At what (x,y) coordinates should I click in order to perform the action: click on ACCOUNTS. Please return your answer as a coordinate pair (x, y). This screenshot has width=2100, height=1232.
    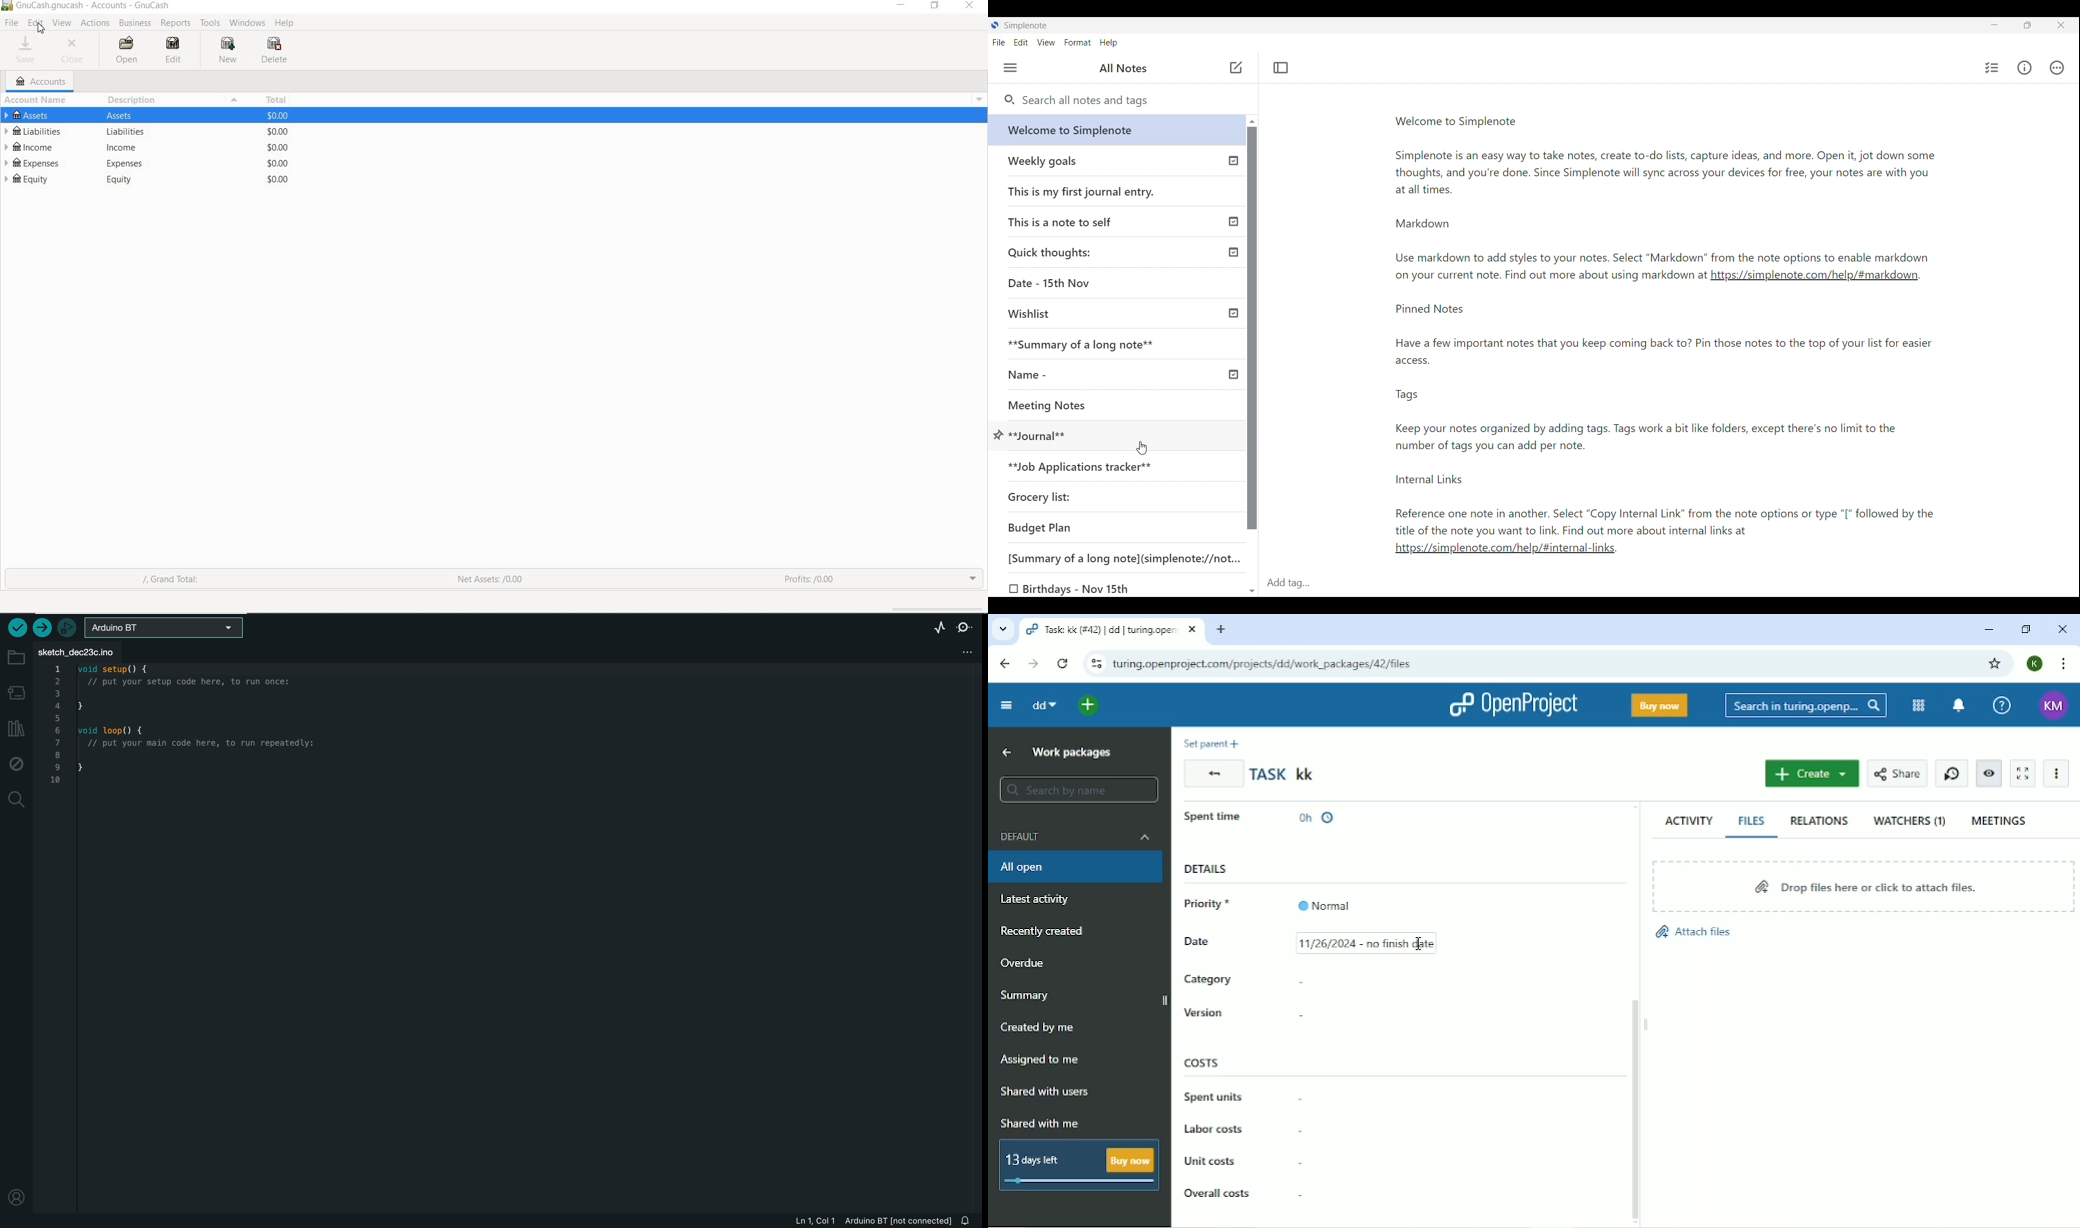
    Looking at the image, I should click on (42, 82).